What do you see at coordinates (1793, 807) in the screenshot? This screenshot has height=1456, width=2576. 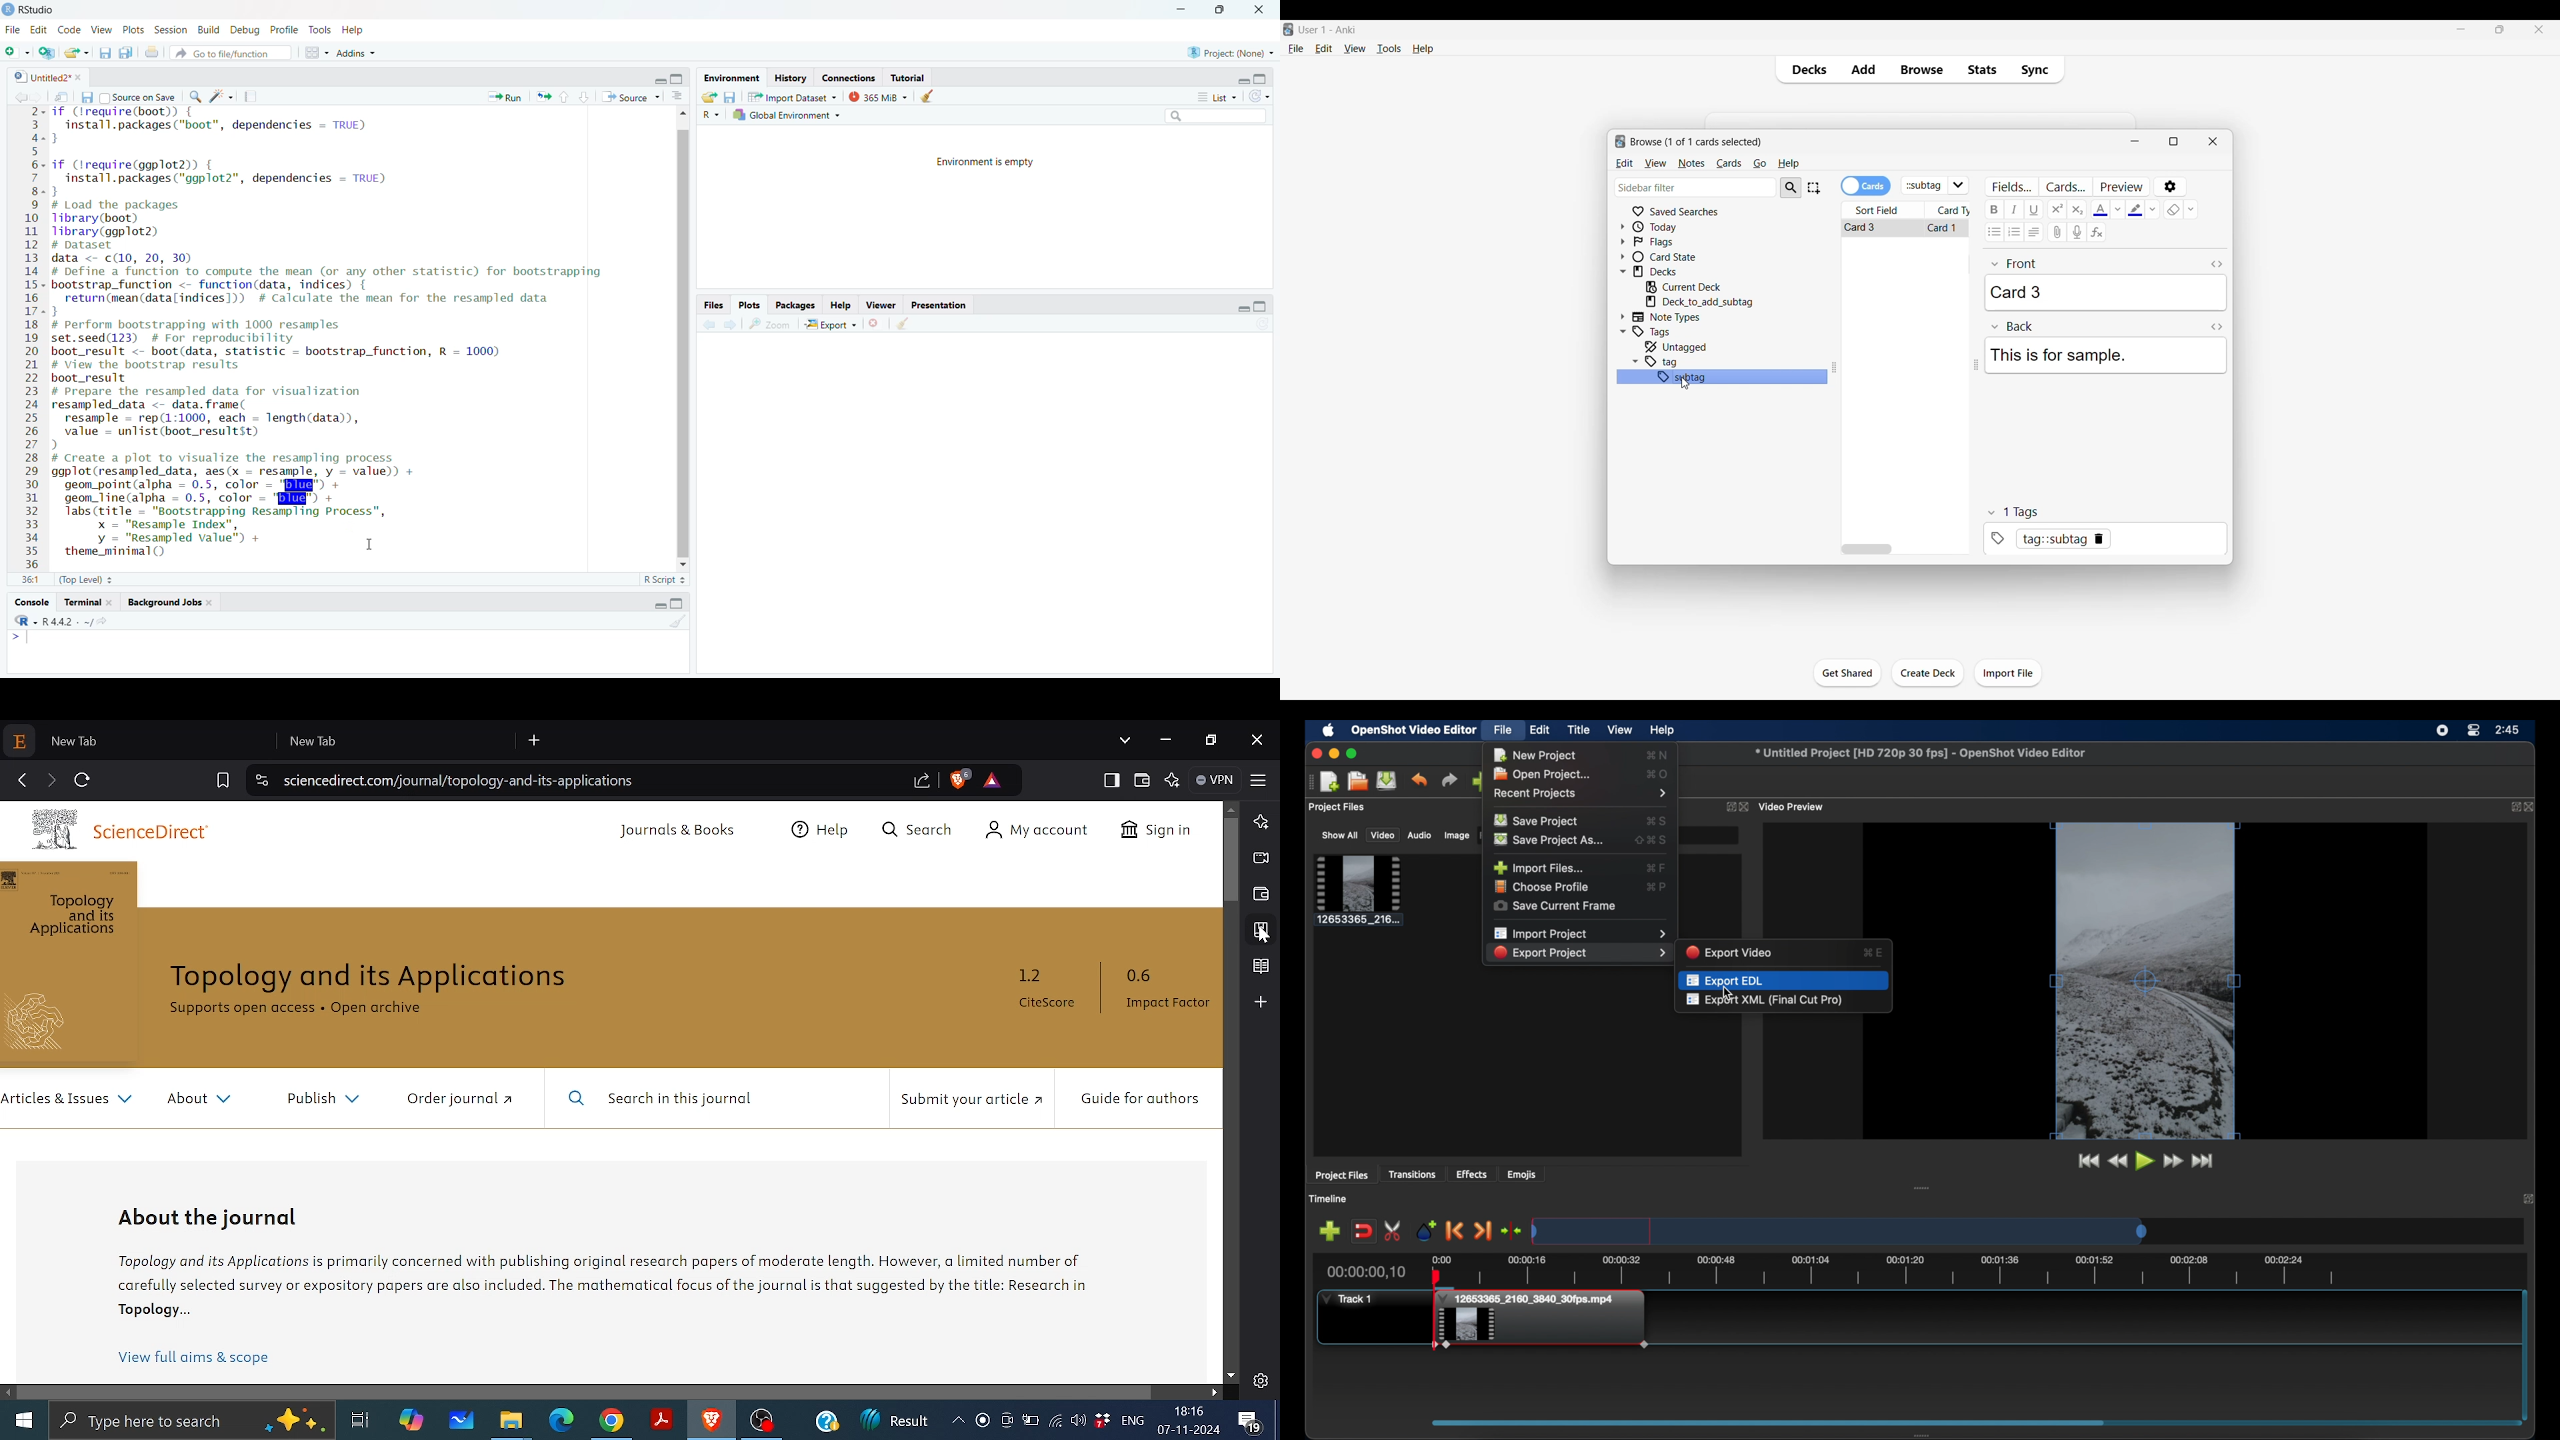 I see `video preview` at bounding box center [1793, 807].